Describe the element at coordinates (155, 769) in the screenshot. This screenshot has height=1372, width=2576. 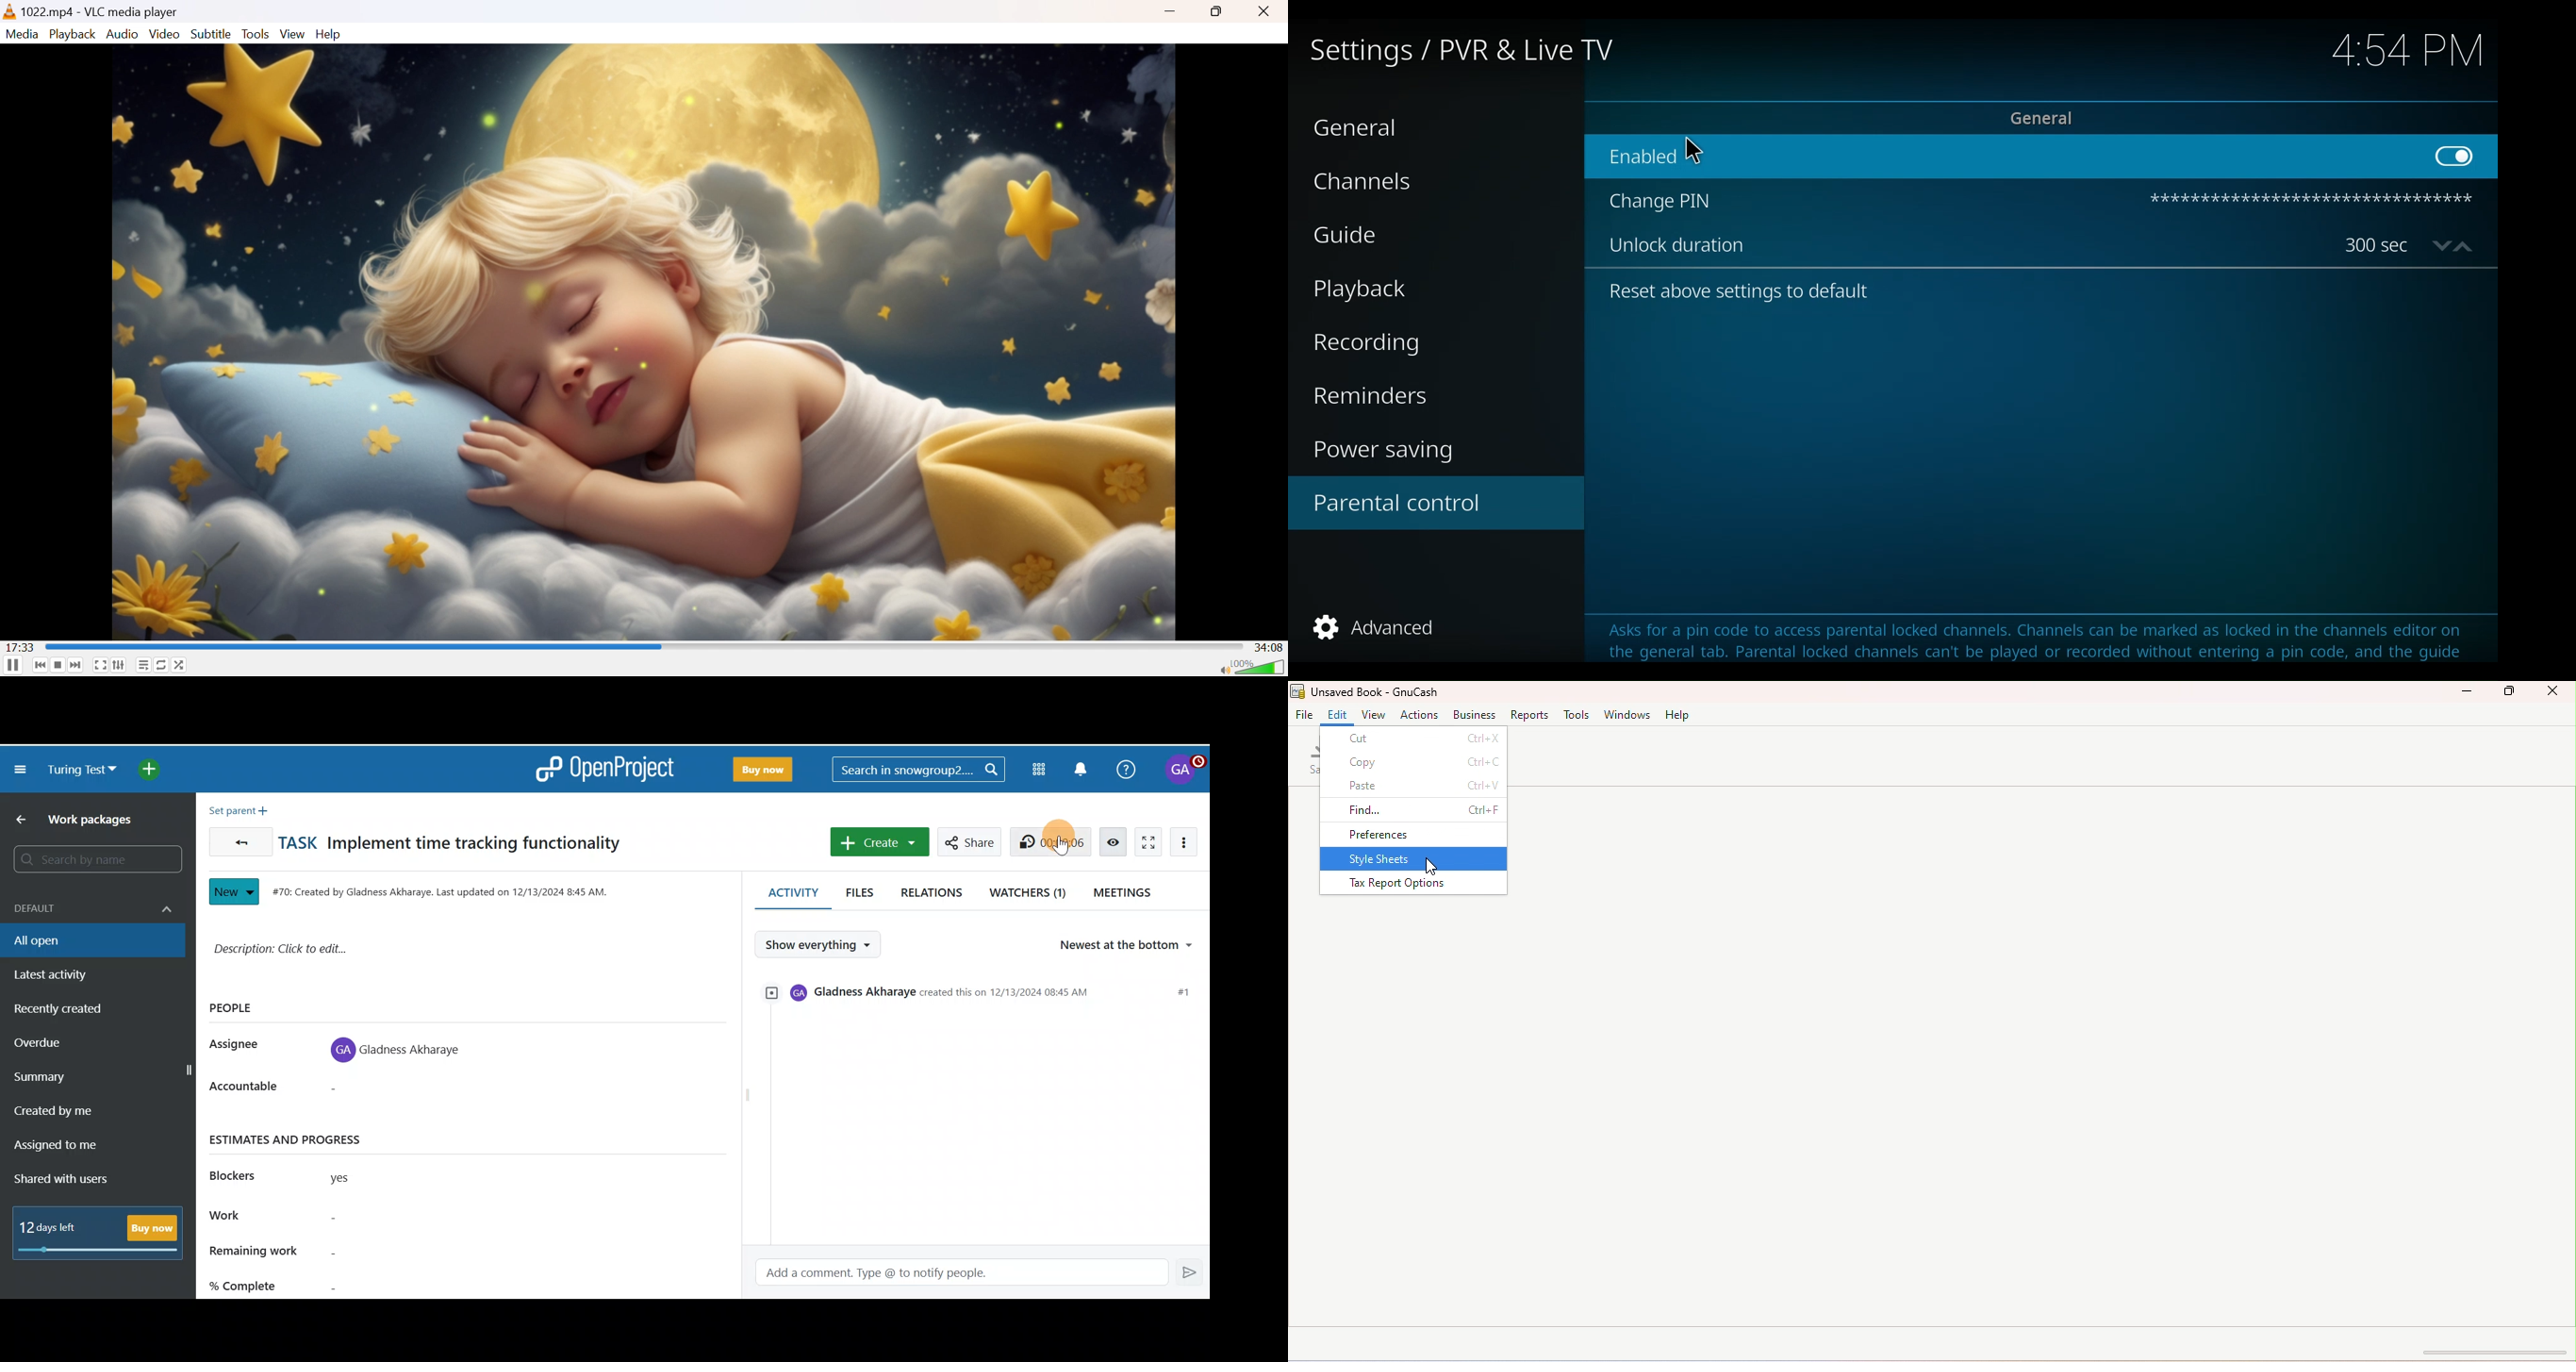
I see `Open quick add menu` at that location.